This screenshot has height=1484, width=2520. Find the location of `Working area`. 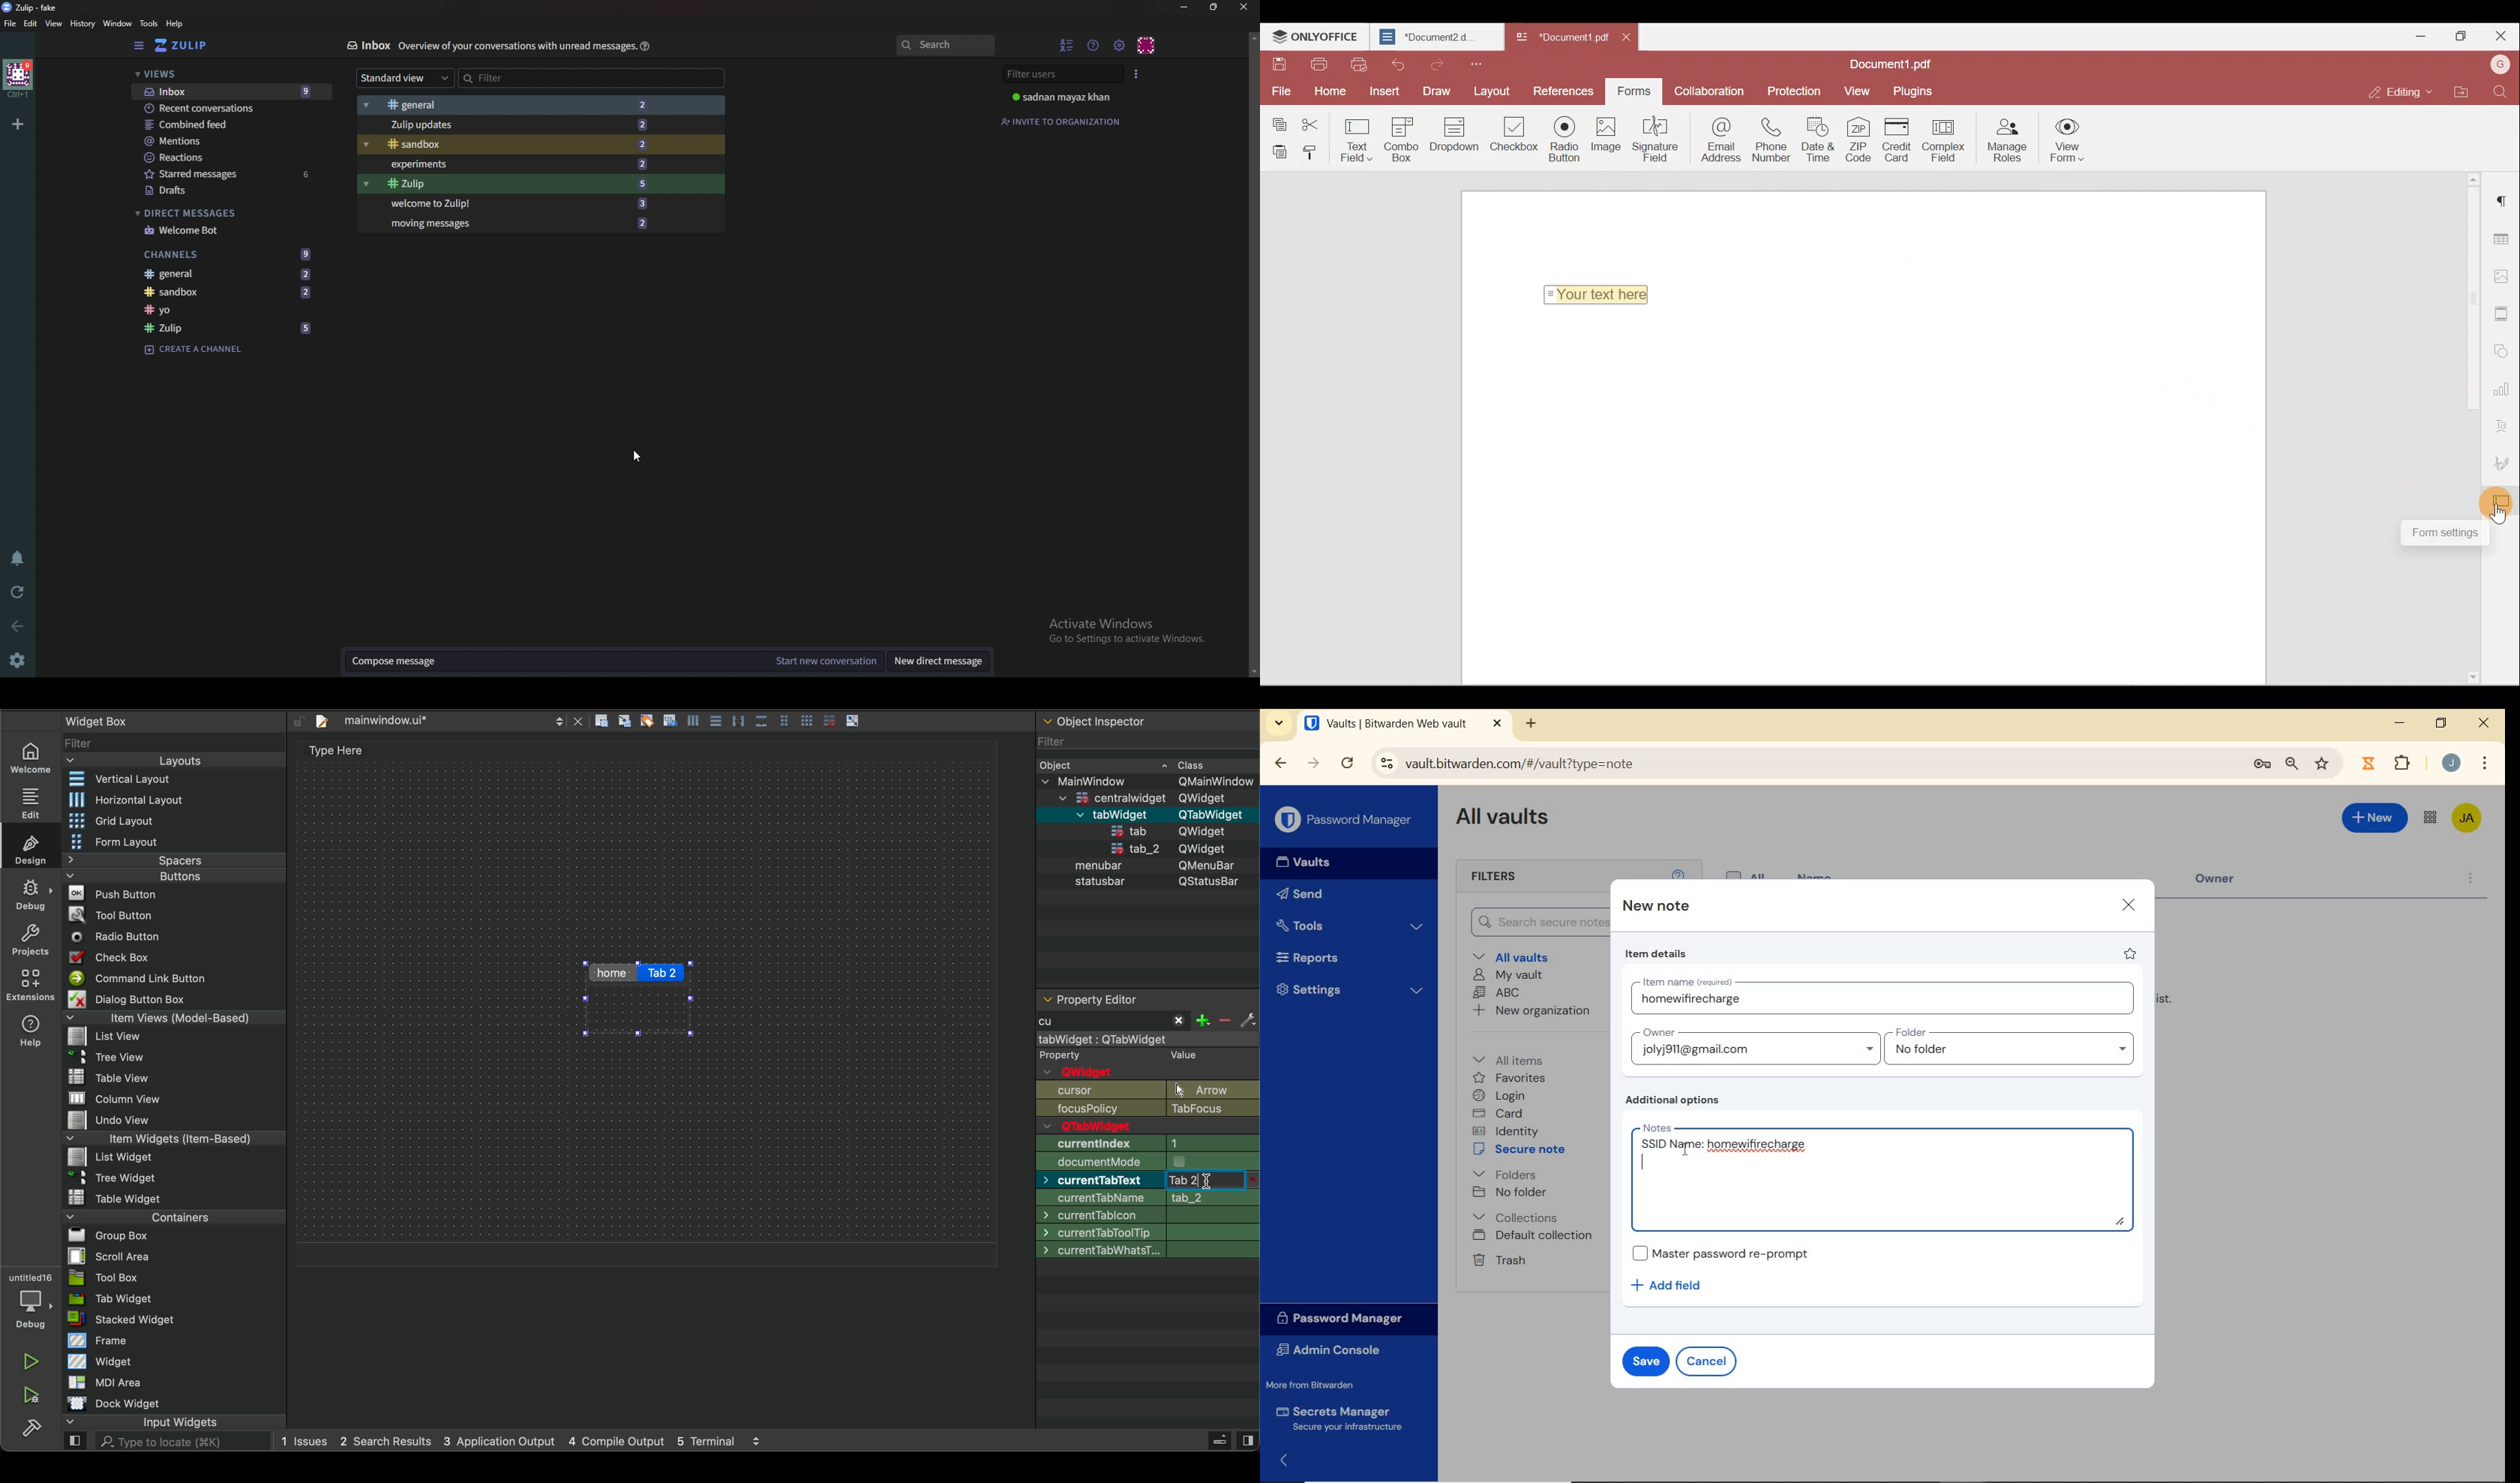

Working area is located at coordinates (1869, 504).